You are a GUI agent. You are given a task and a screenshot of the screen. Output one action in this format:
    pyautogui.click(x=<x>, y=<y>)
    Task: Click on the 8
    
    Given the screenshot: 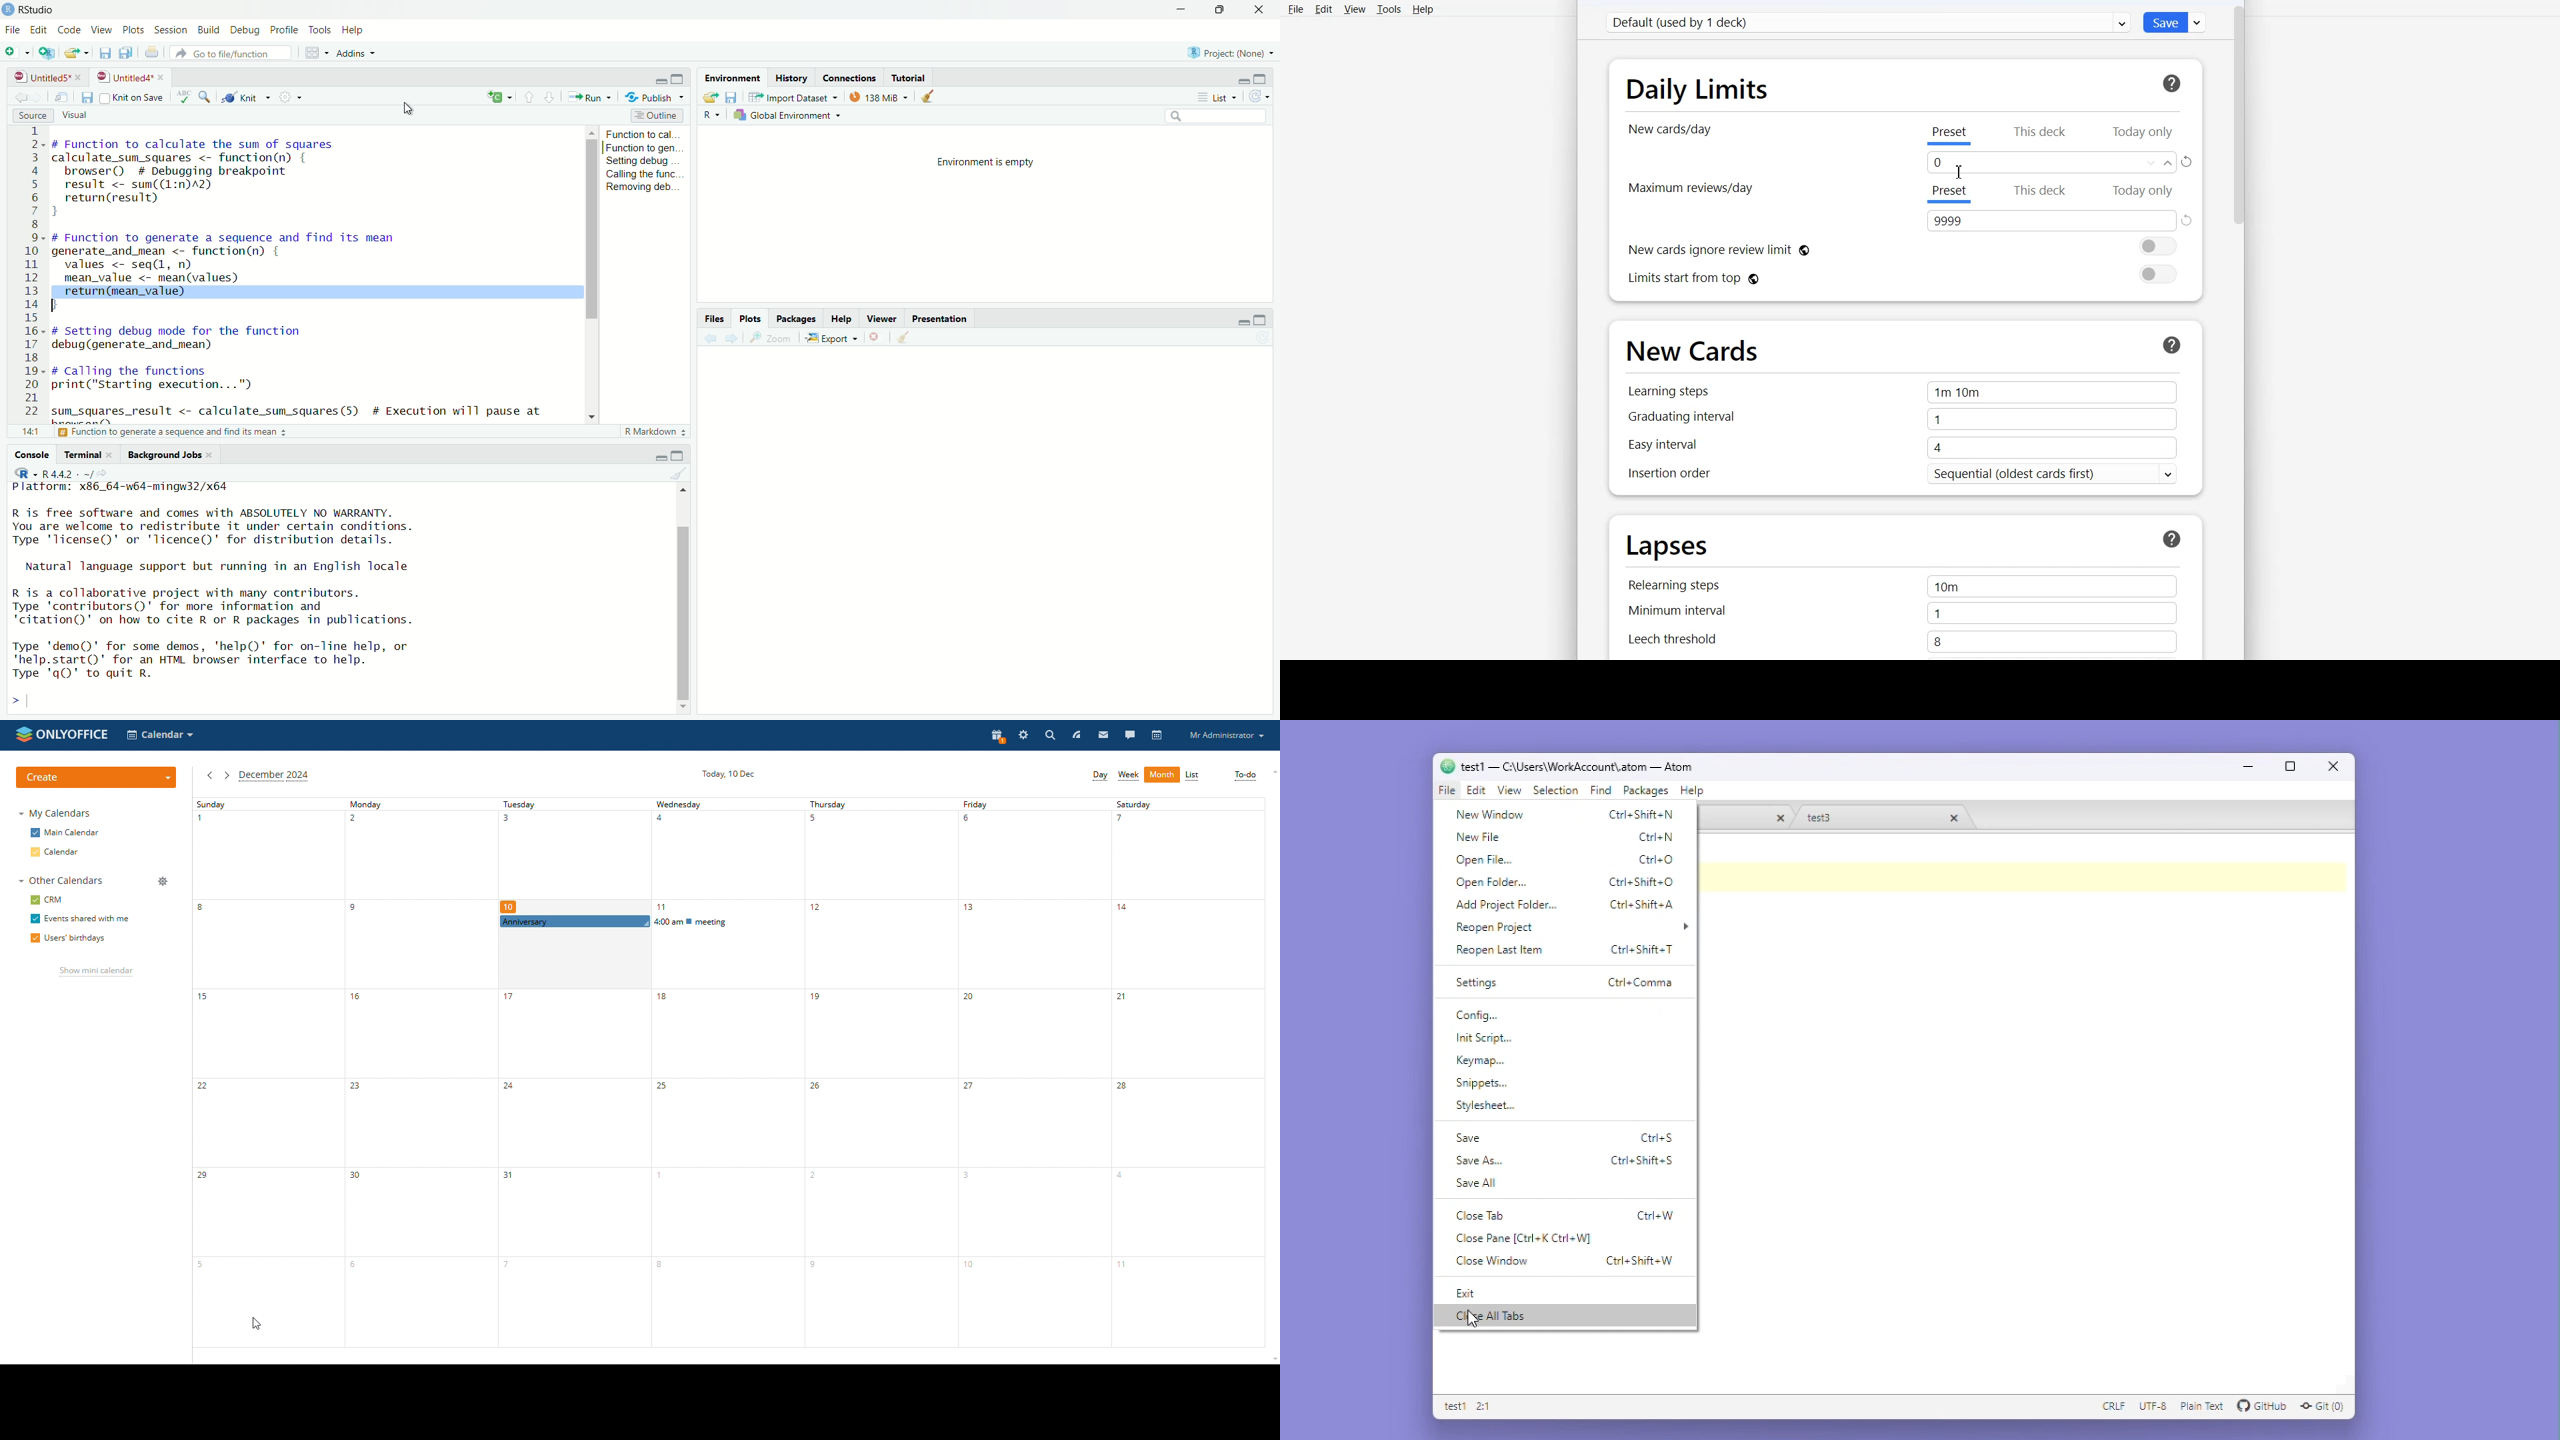 What is the action you would take?
    pyautogui.click(x=2049, y=642)
    